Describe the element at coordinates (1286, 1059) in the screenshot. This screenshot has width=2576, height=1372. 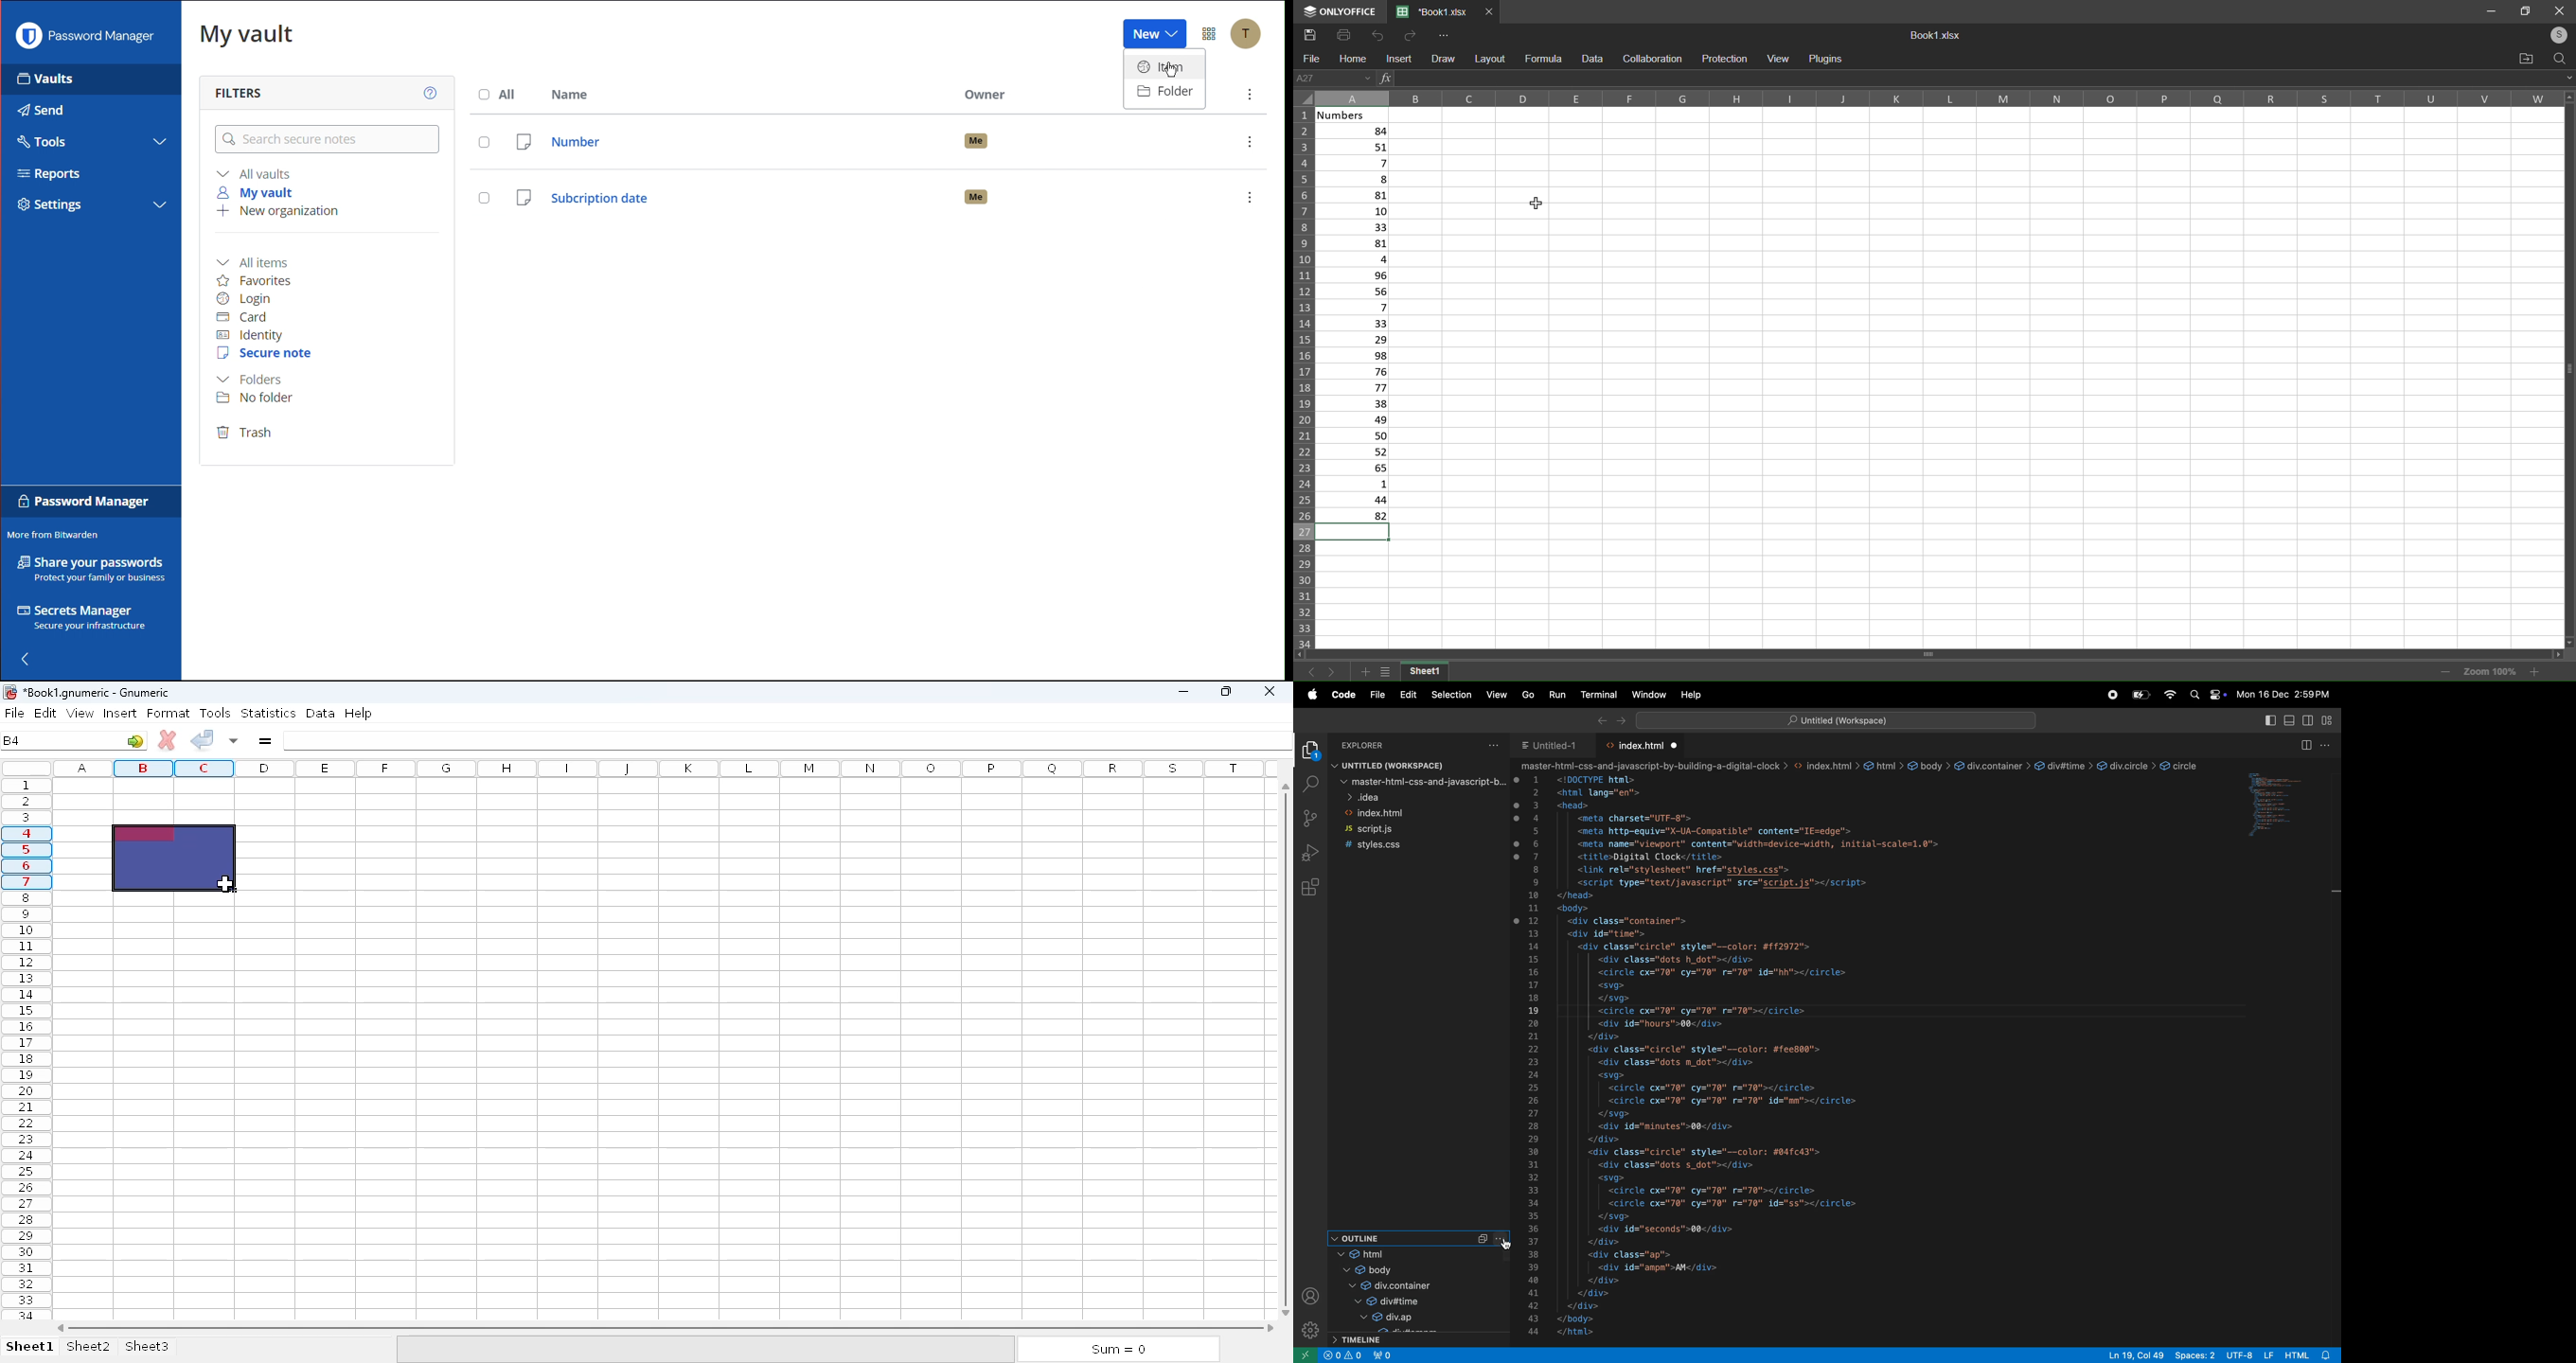
I see `vertical scroll bar` at that location.